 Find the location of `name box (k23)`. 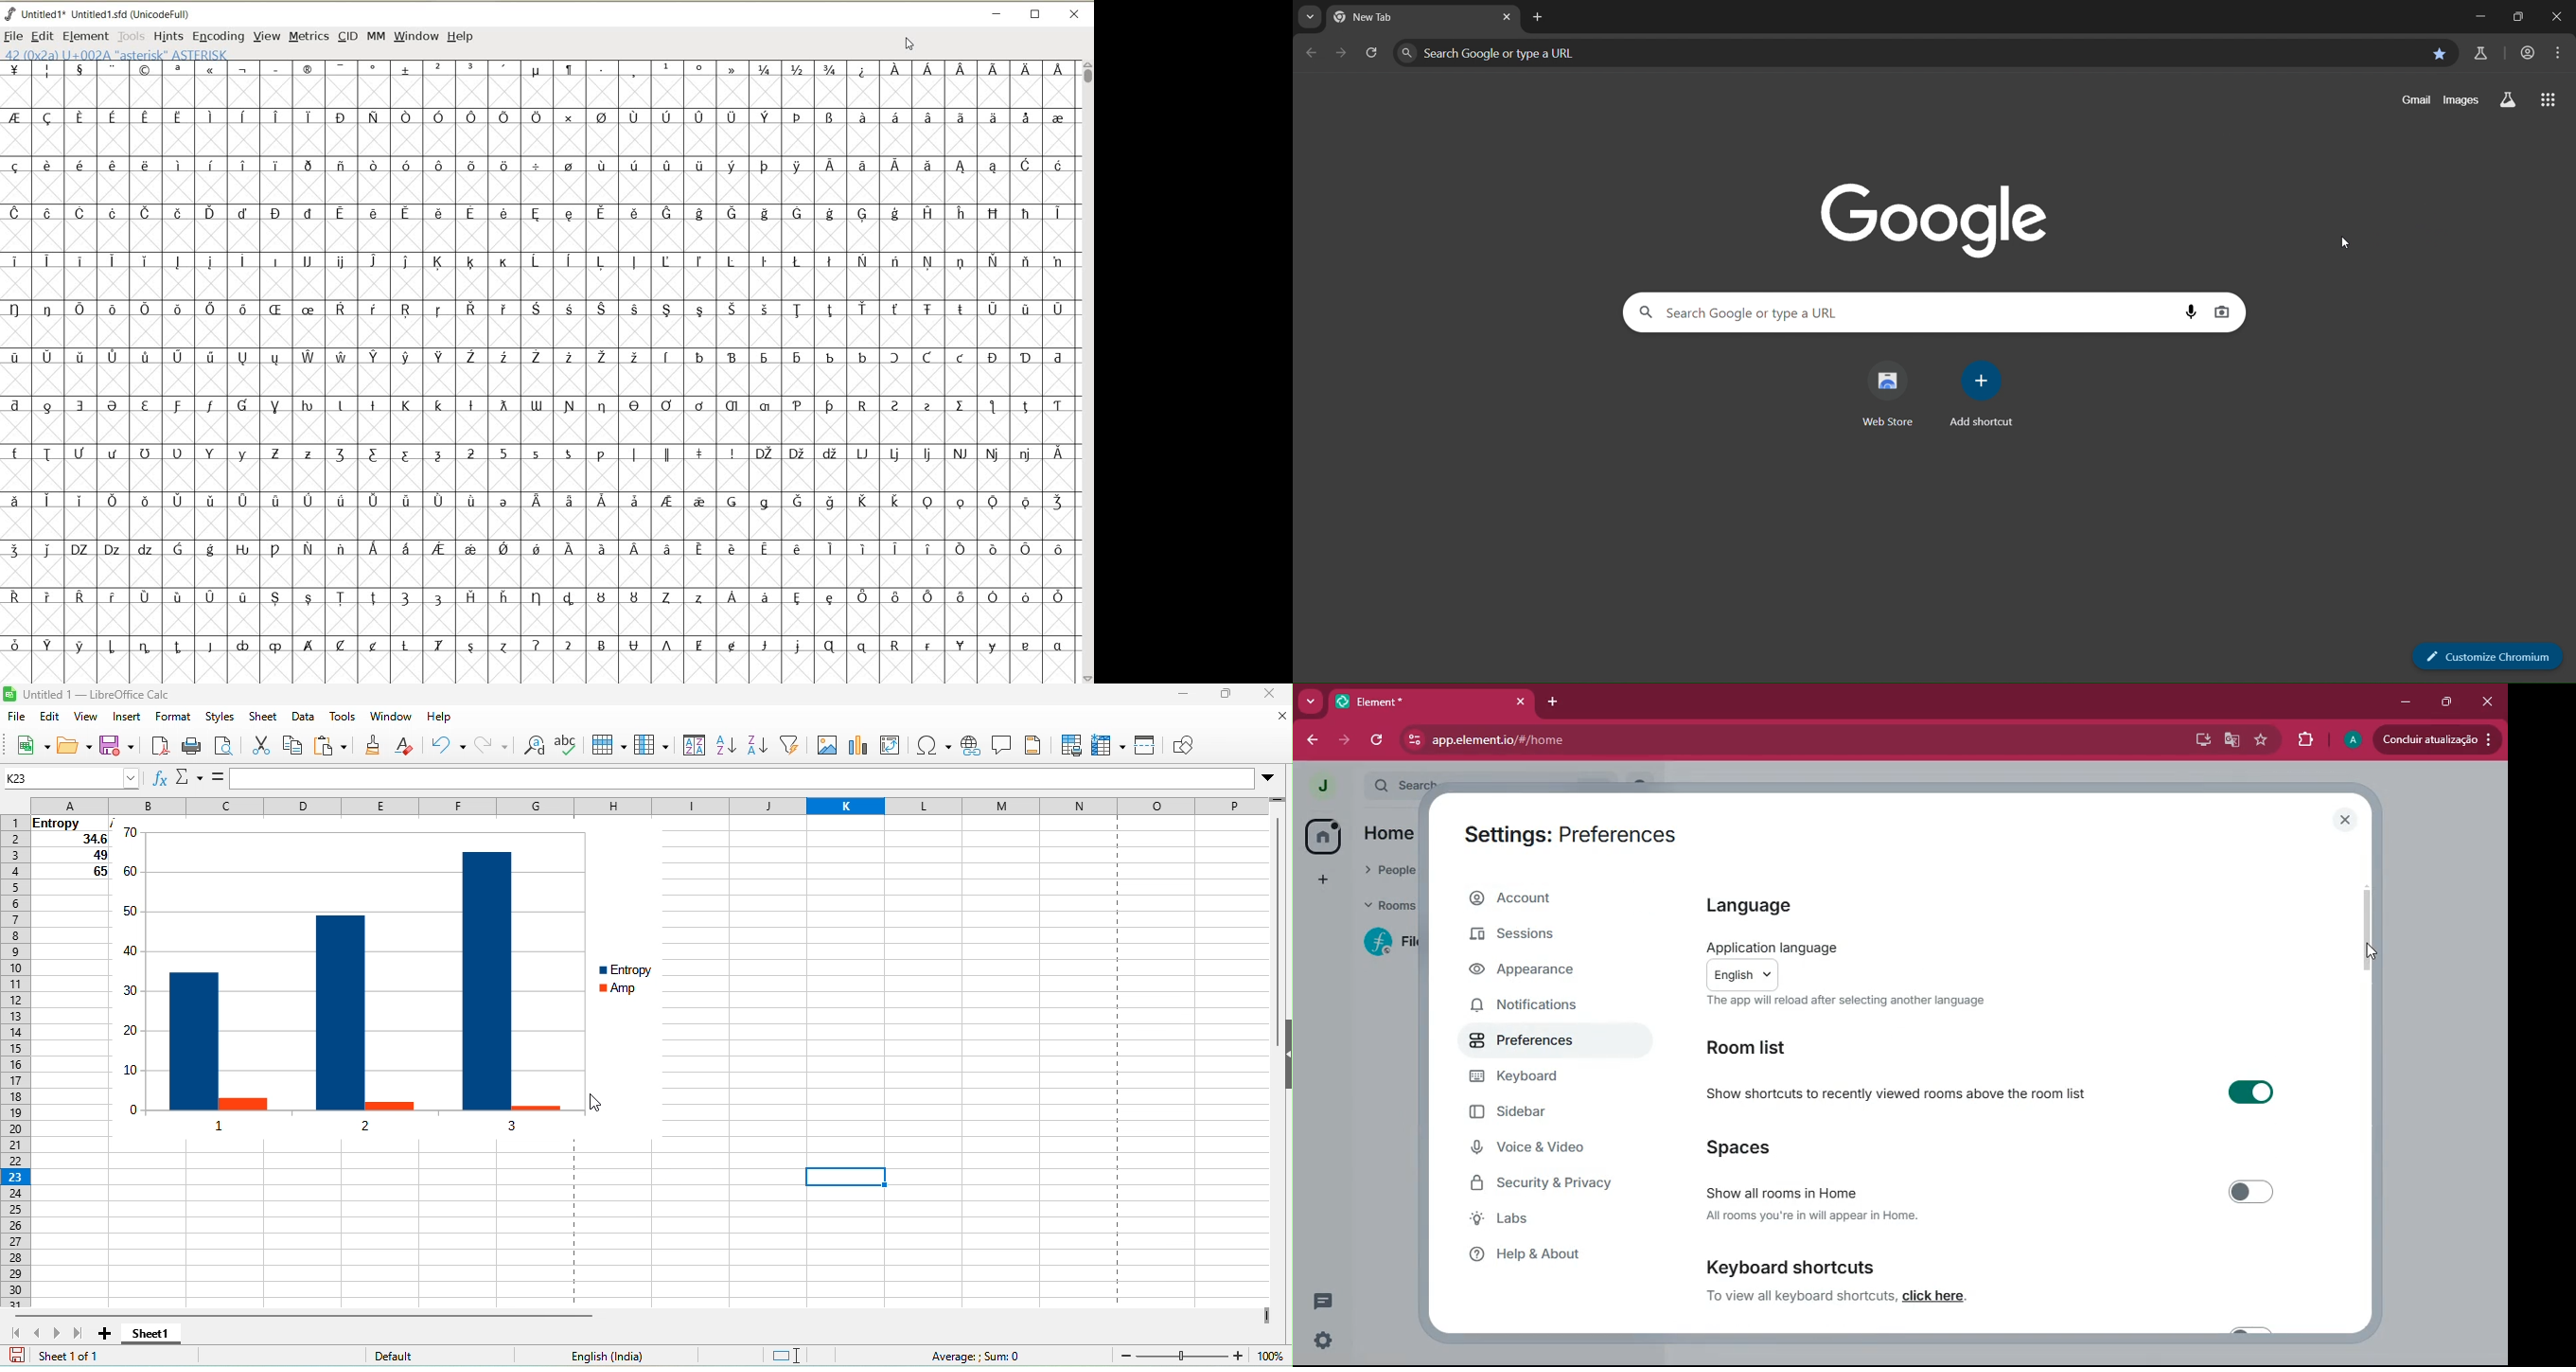

name box (k23) is located at coordinates (70, 777).